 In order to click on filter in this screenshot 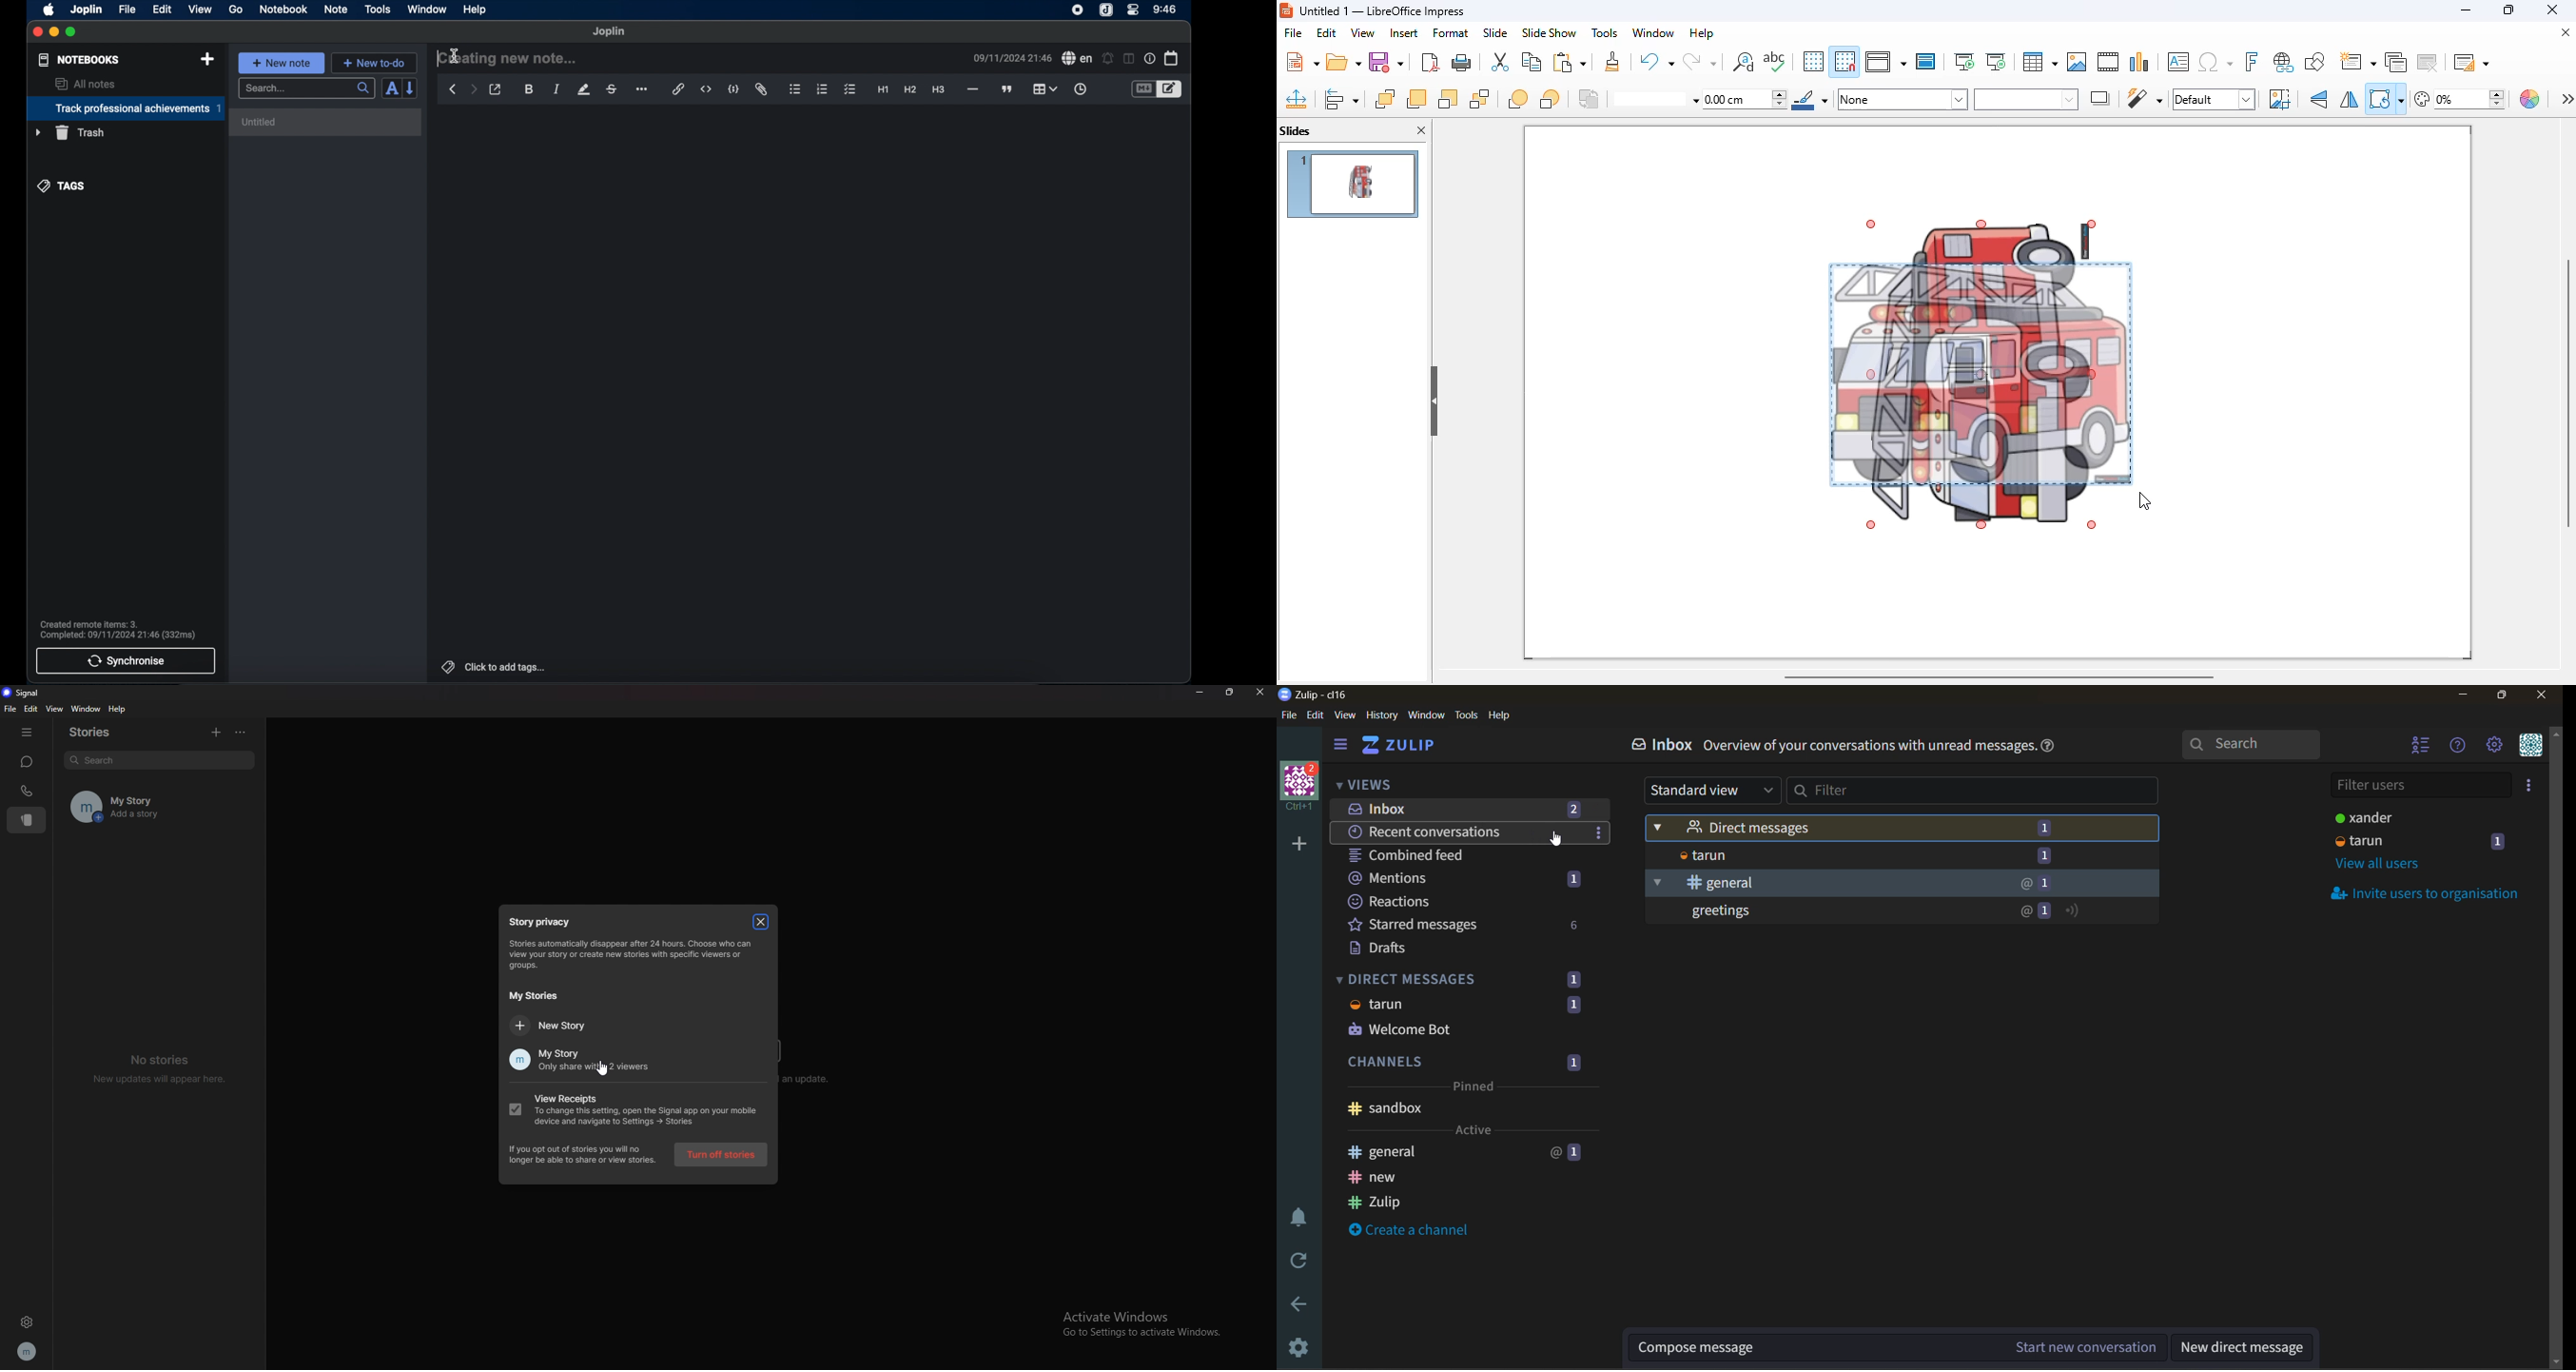, I will do `click(1973, 791)`.